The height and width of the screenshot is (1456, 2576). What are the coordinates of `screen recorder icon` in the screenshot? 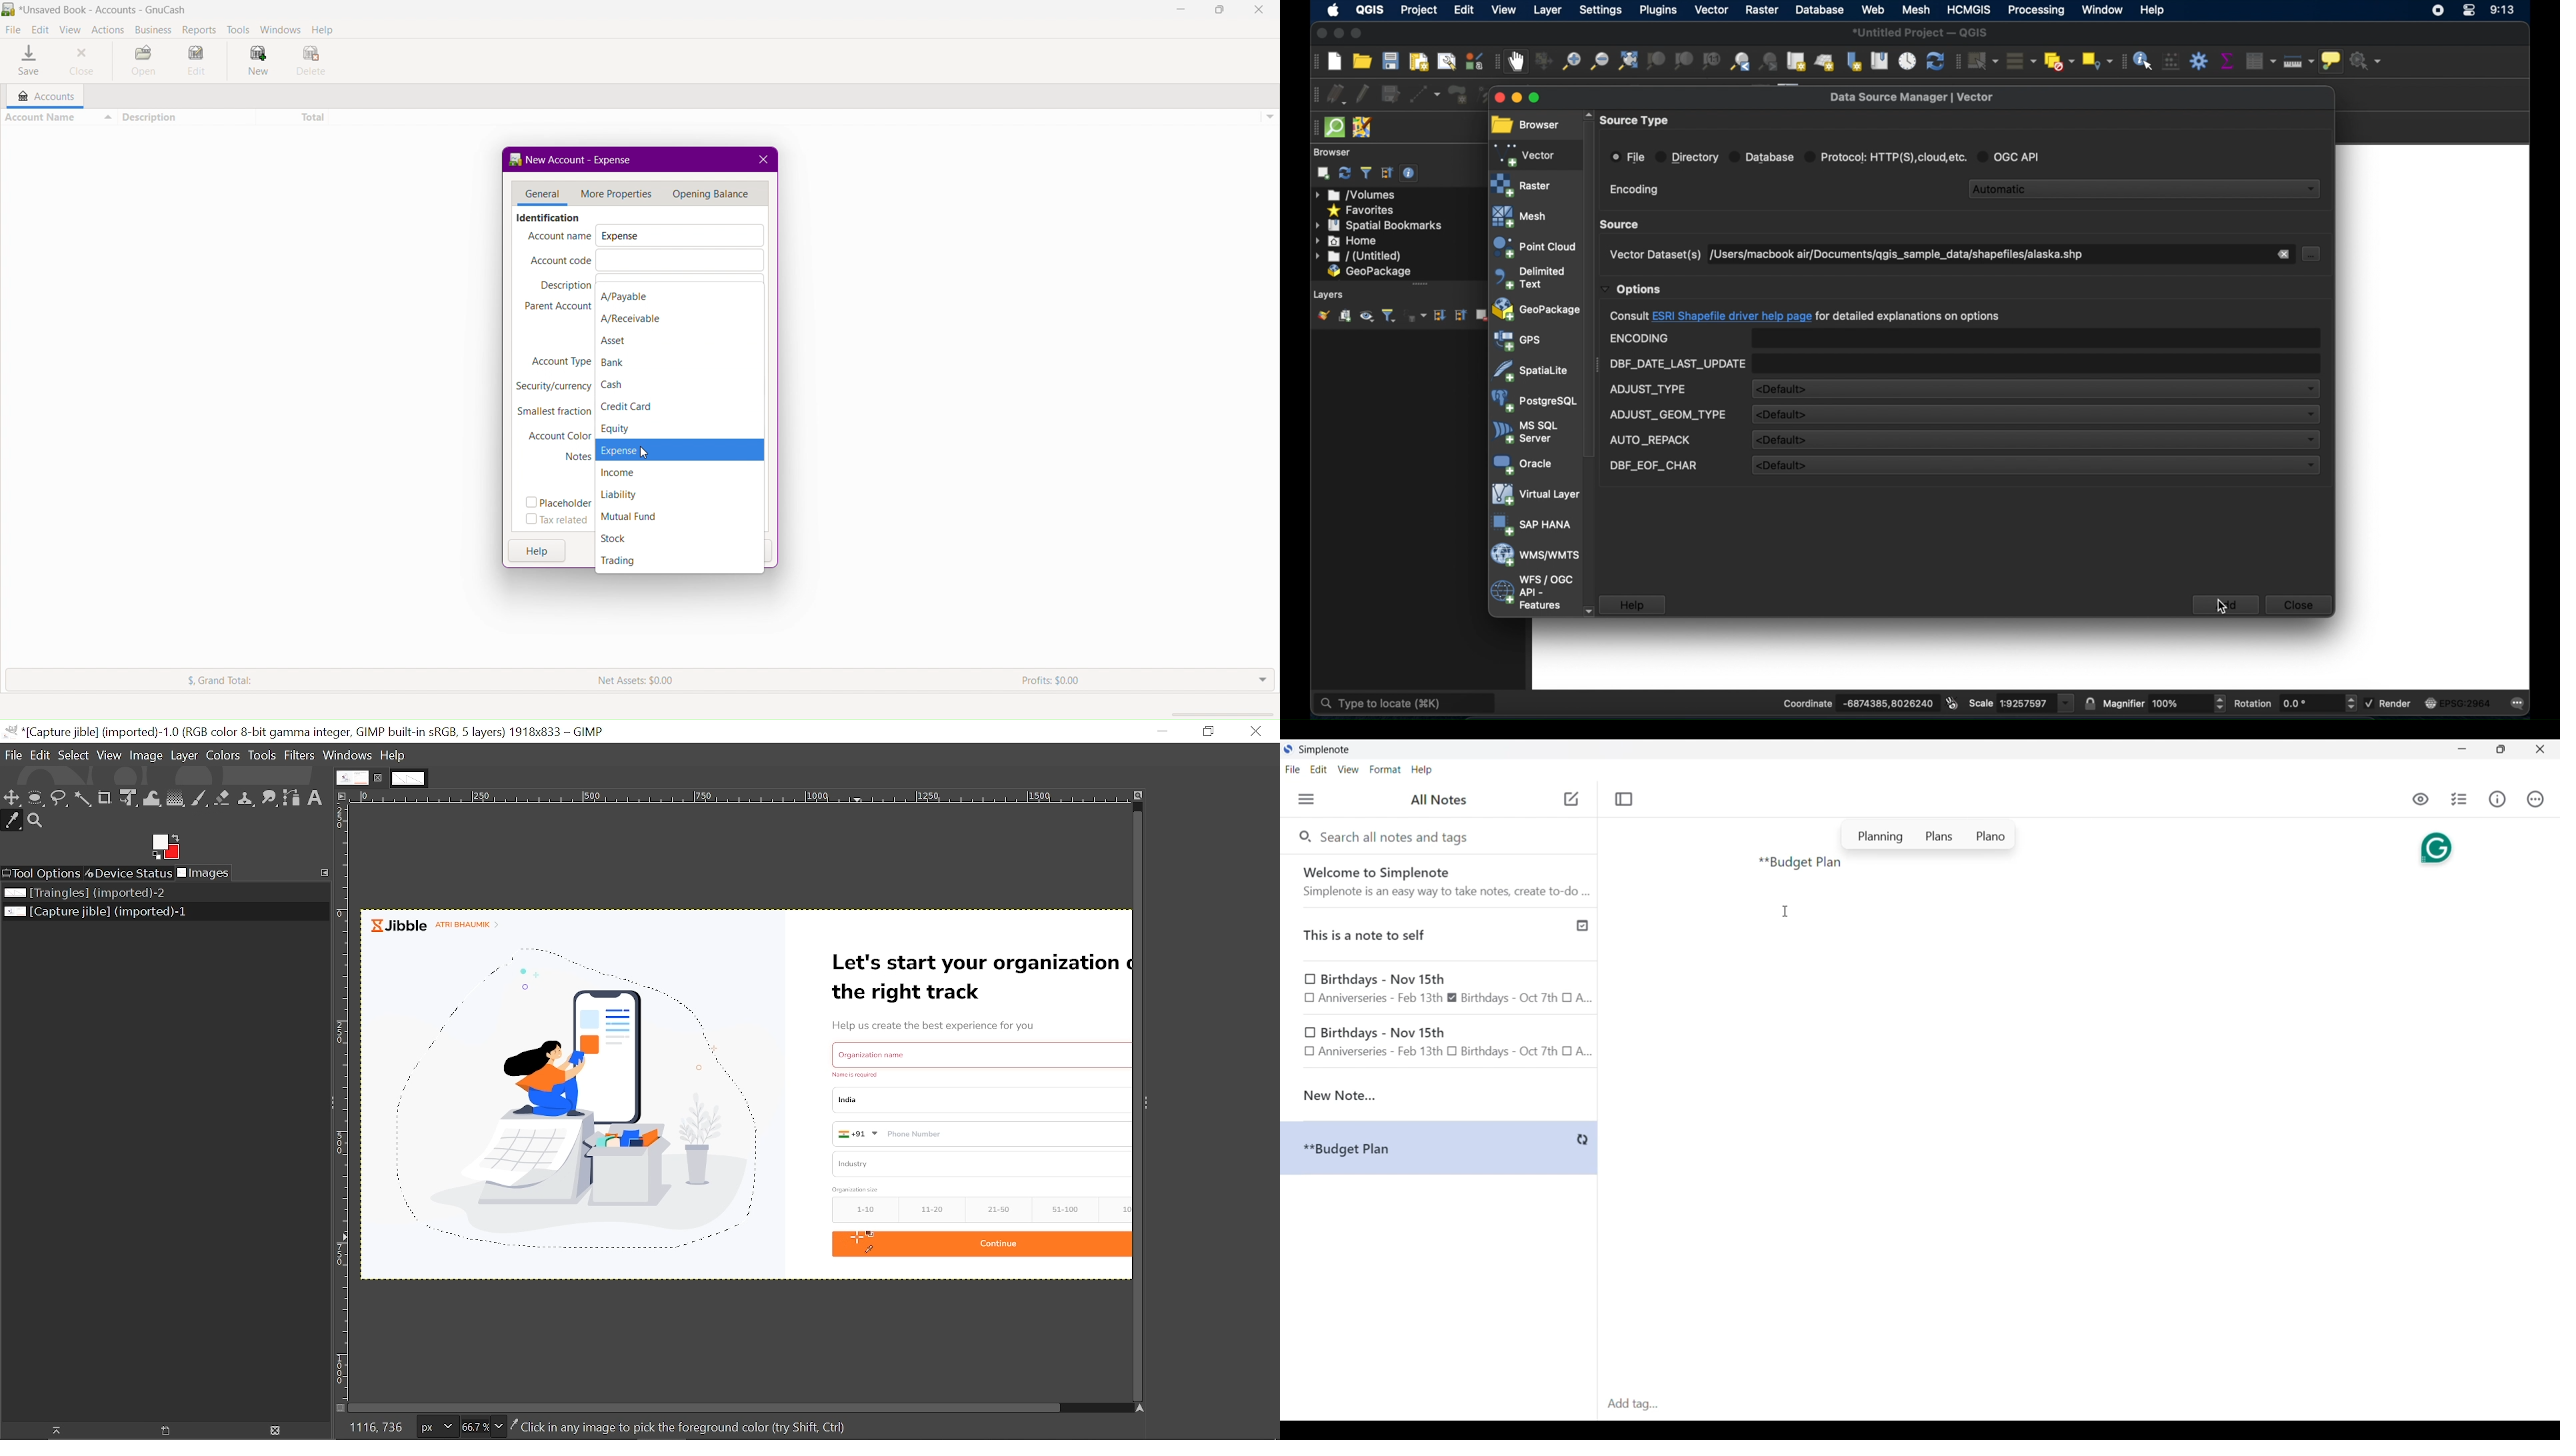 It's located at (2438, 9).